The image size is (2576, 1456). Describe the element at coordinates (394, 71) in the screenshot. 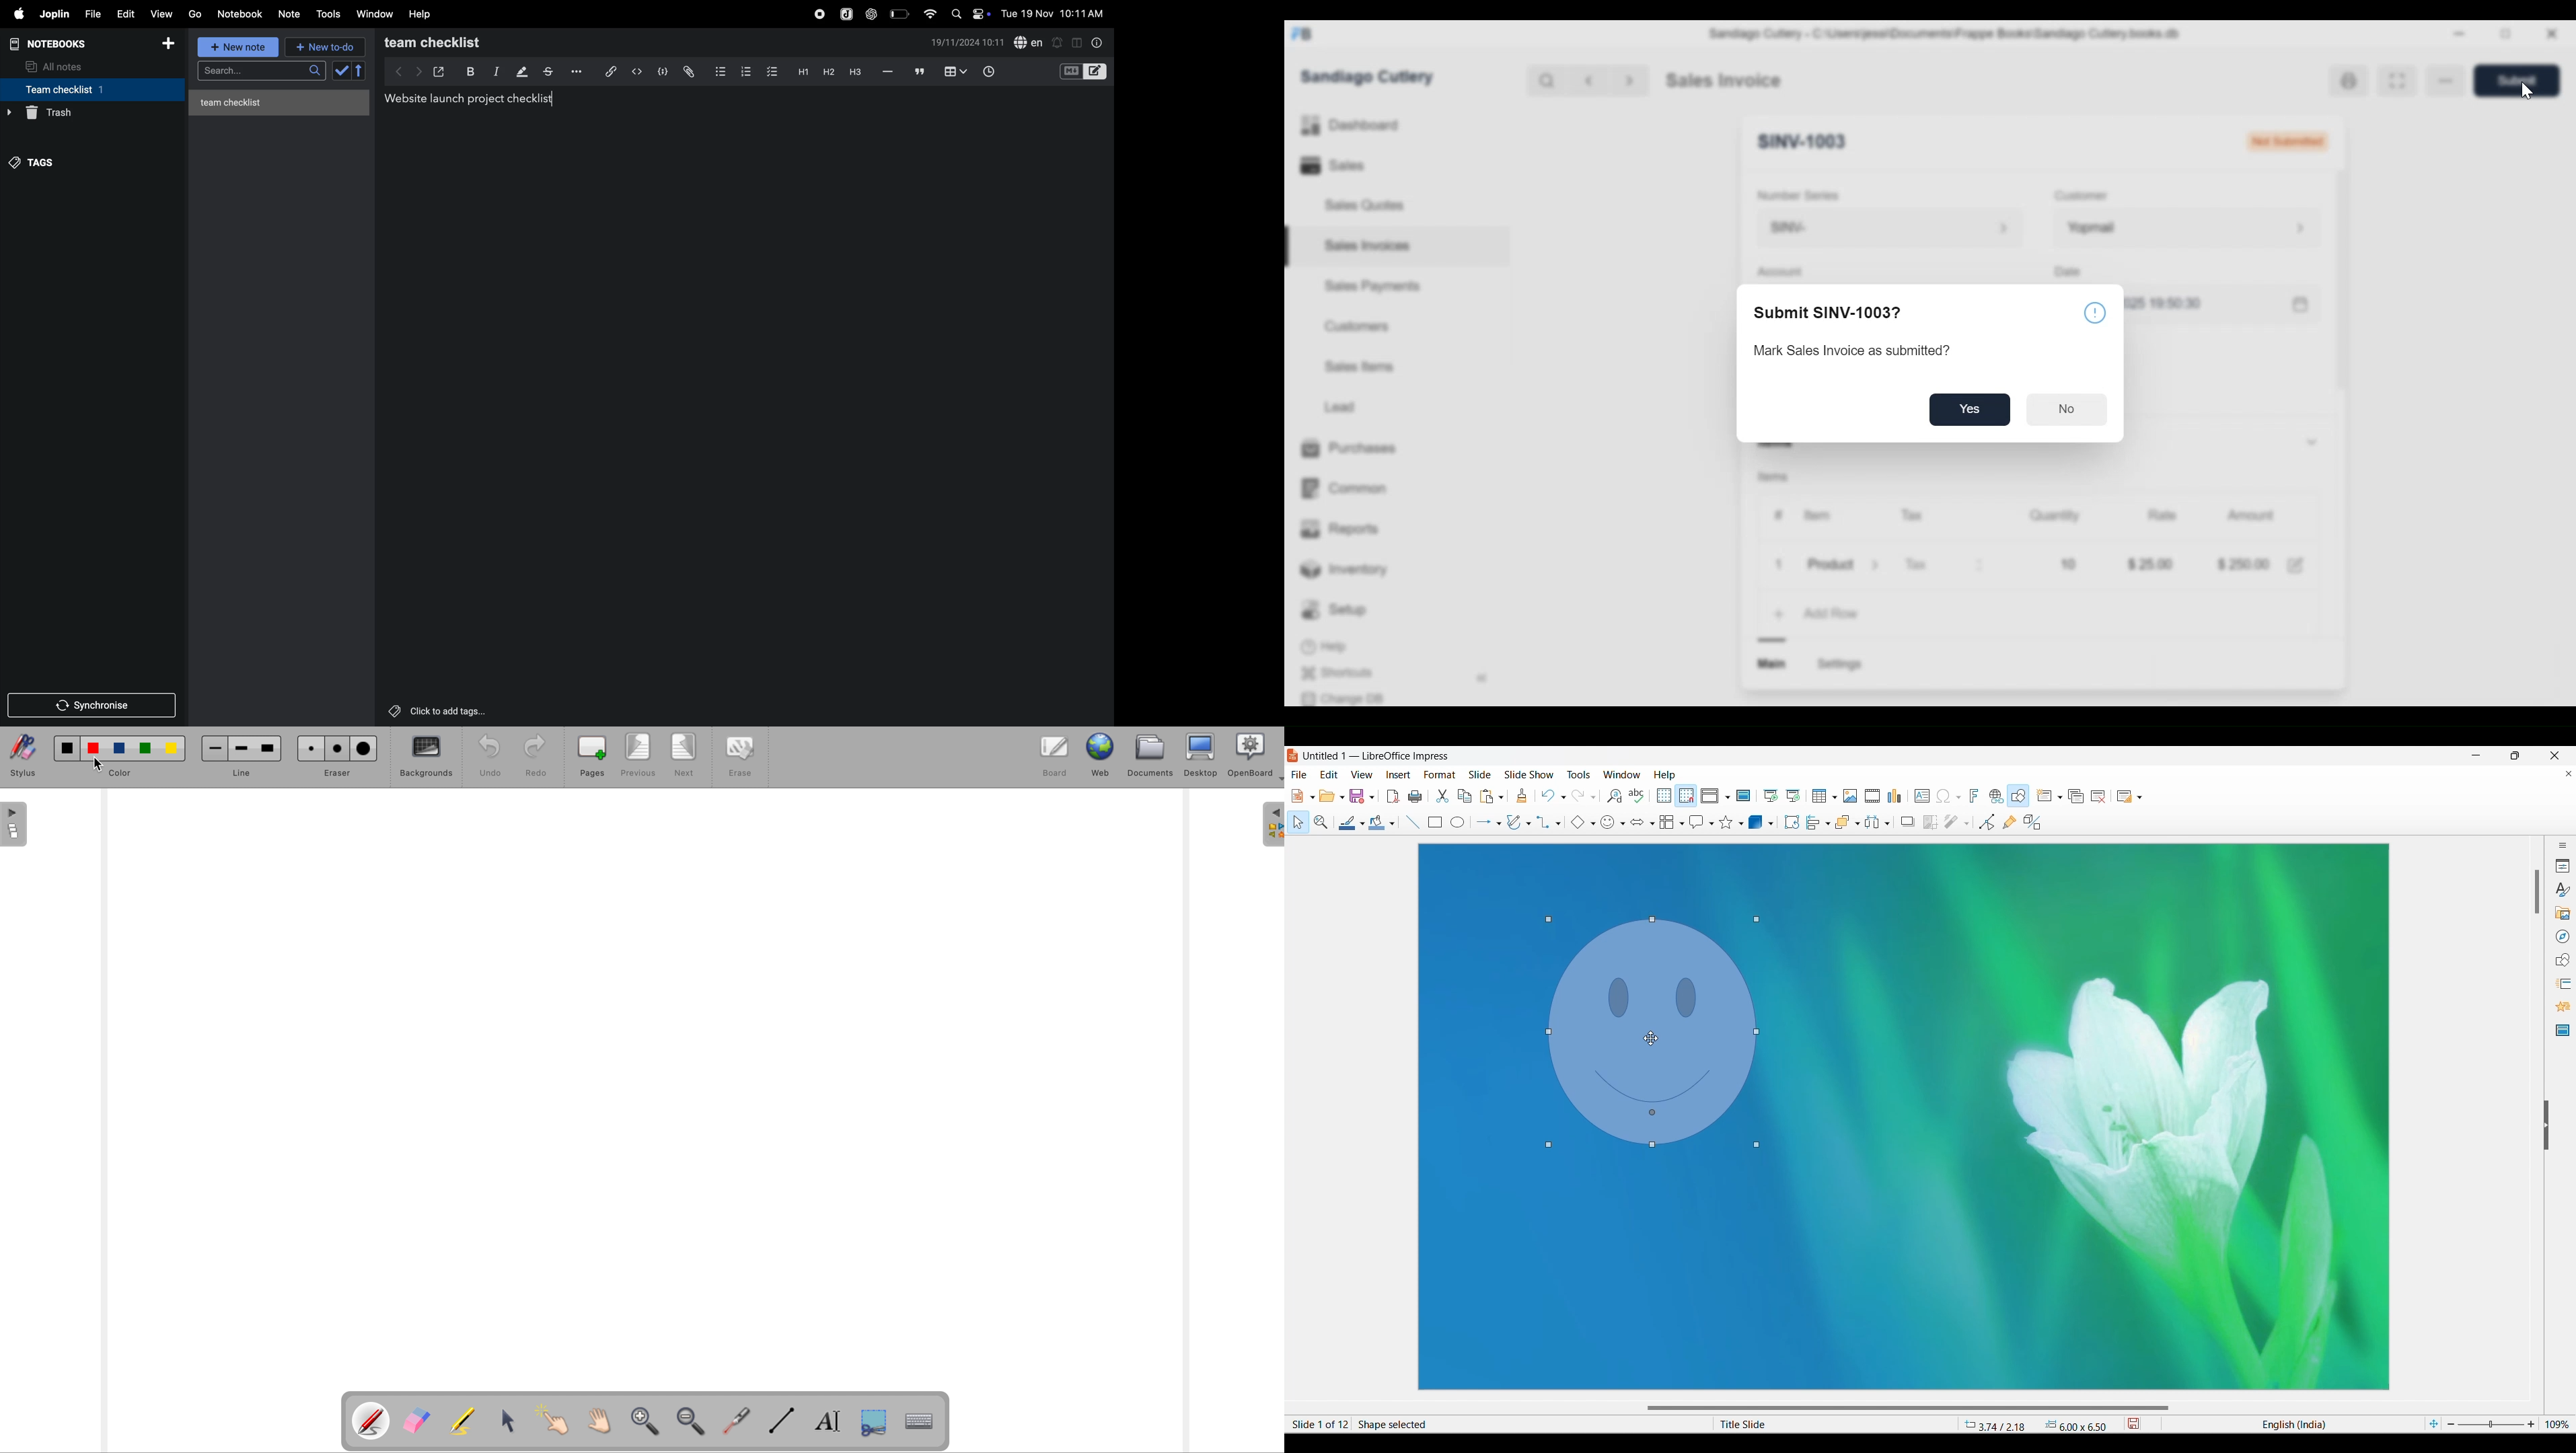

I see `backward` at that location.